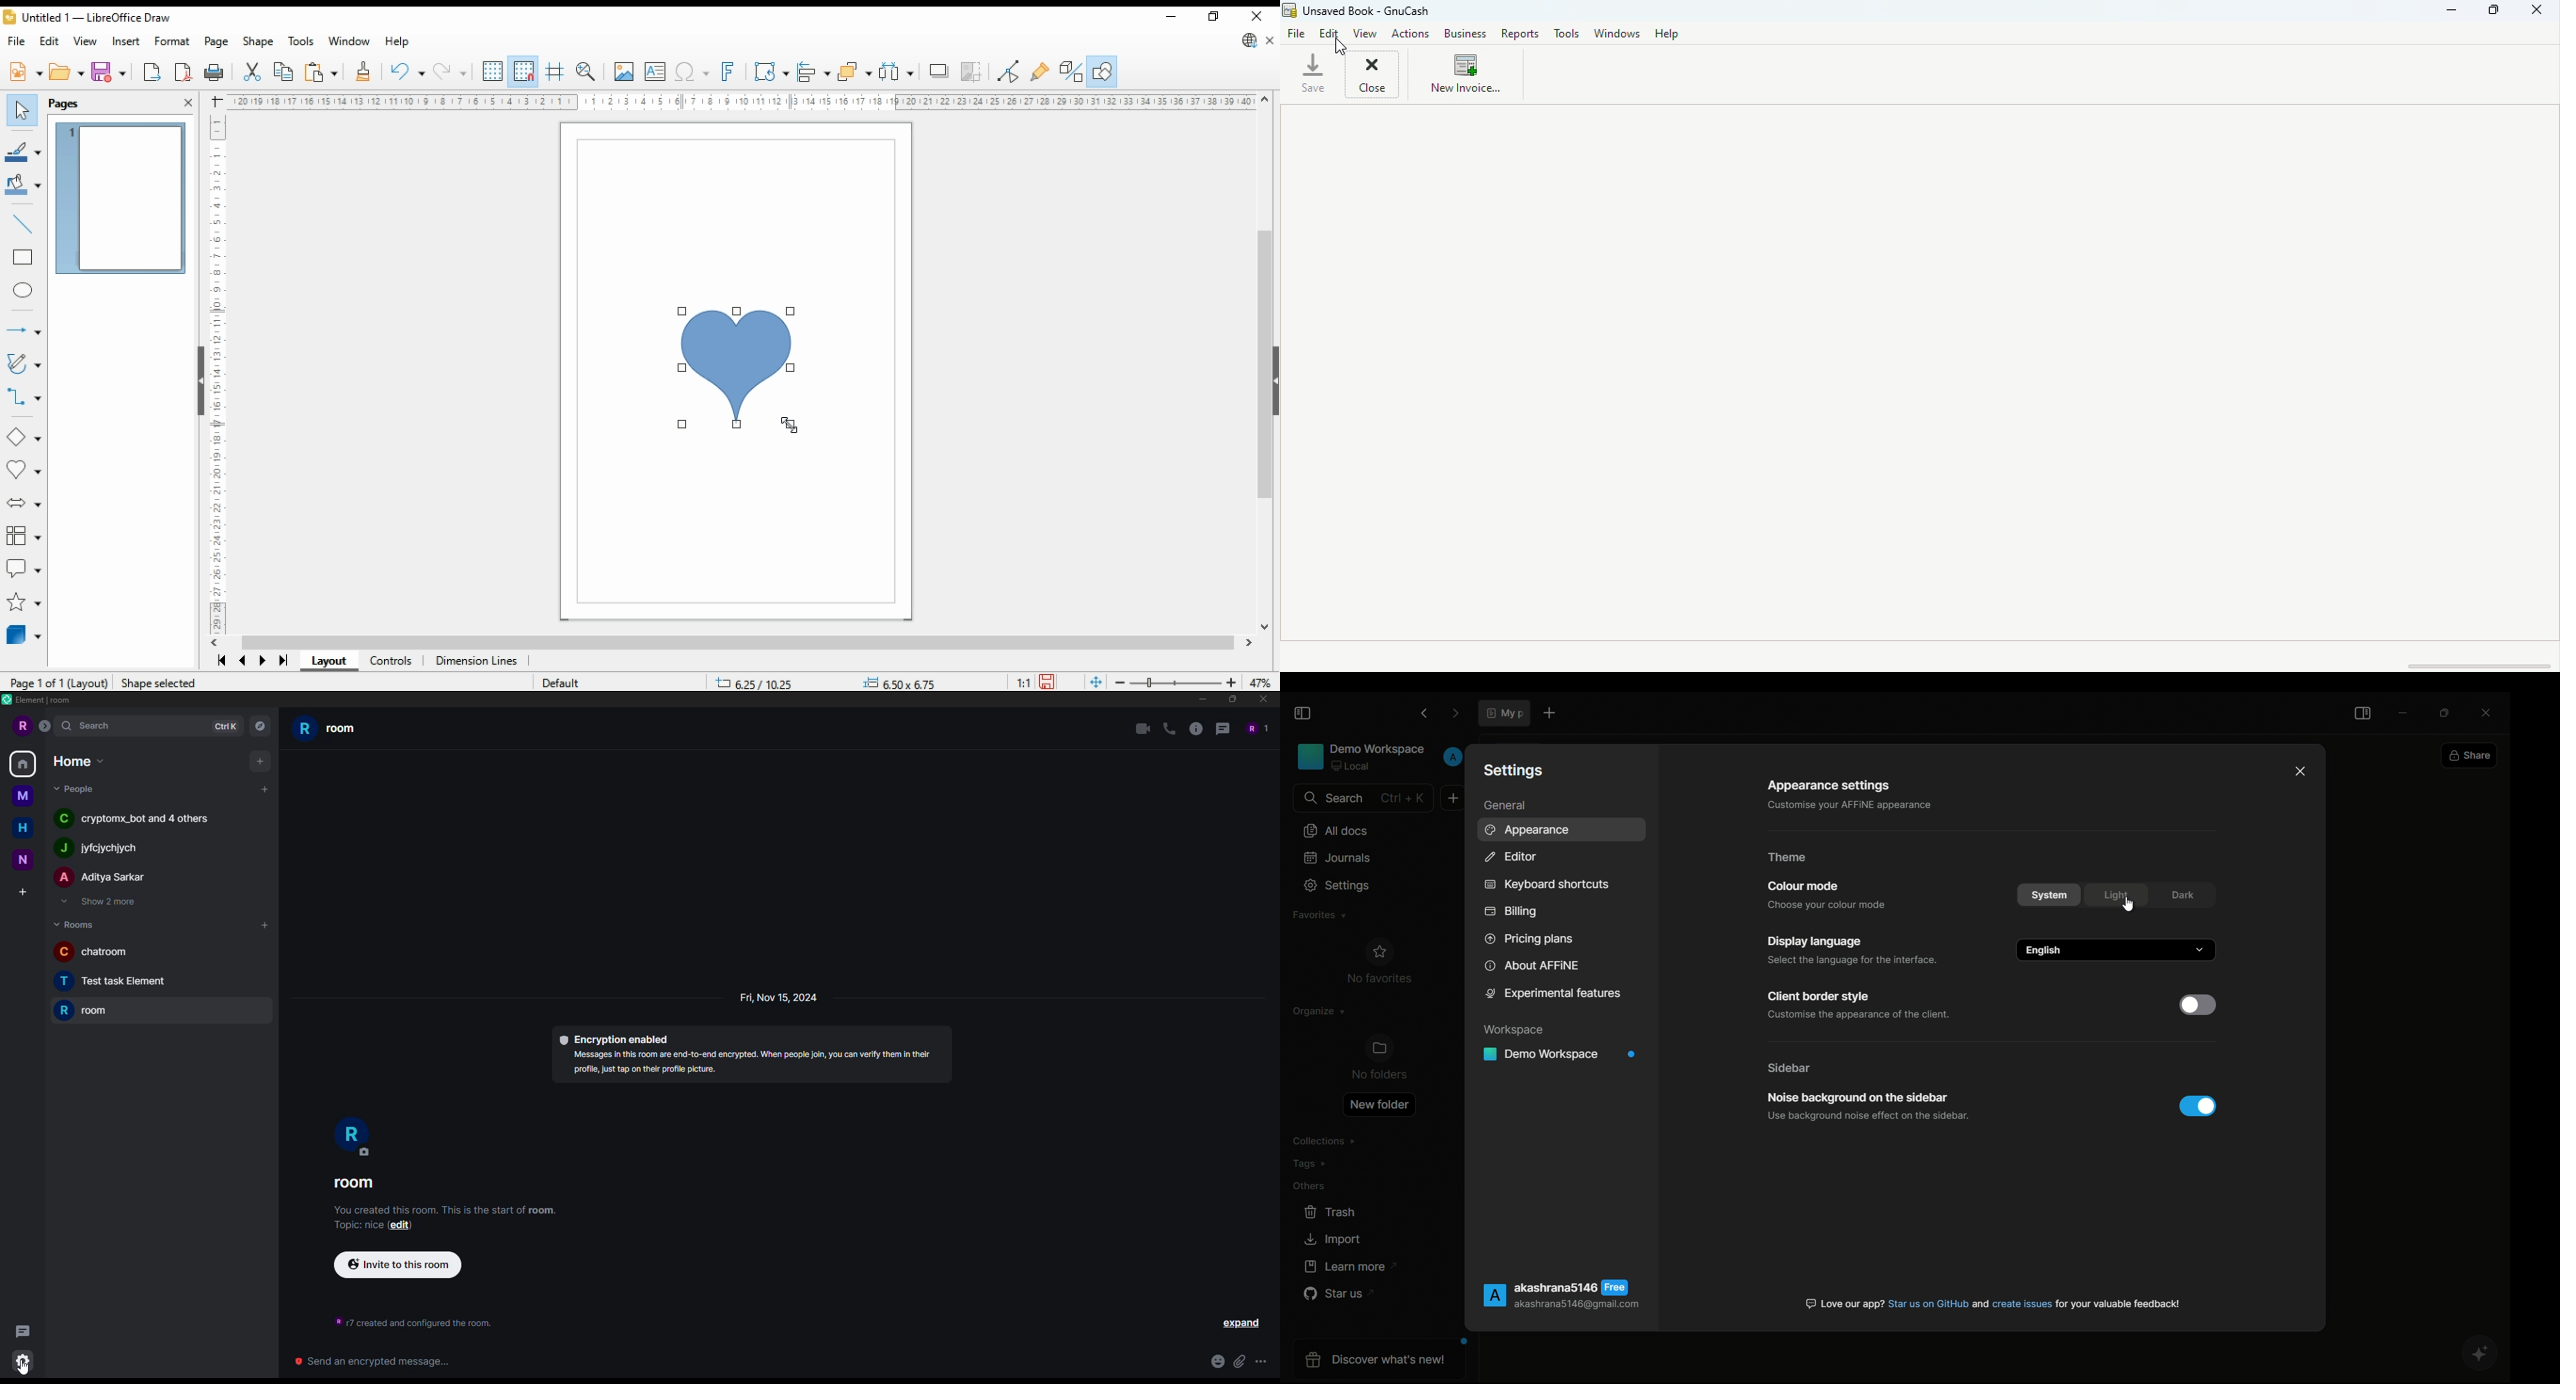 This screenshot has width=2576, height=1400. What do you see at coordinates (373, 1362) in the screenshot?
I see `send encrypted message` at bounding box center [373, 1362].